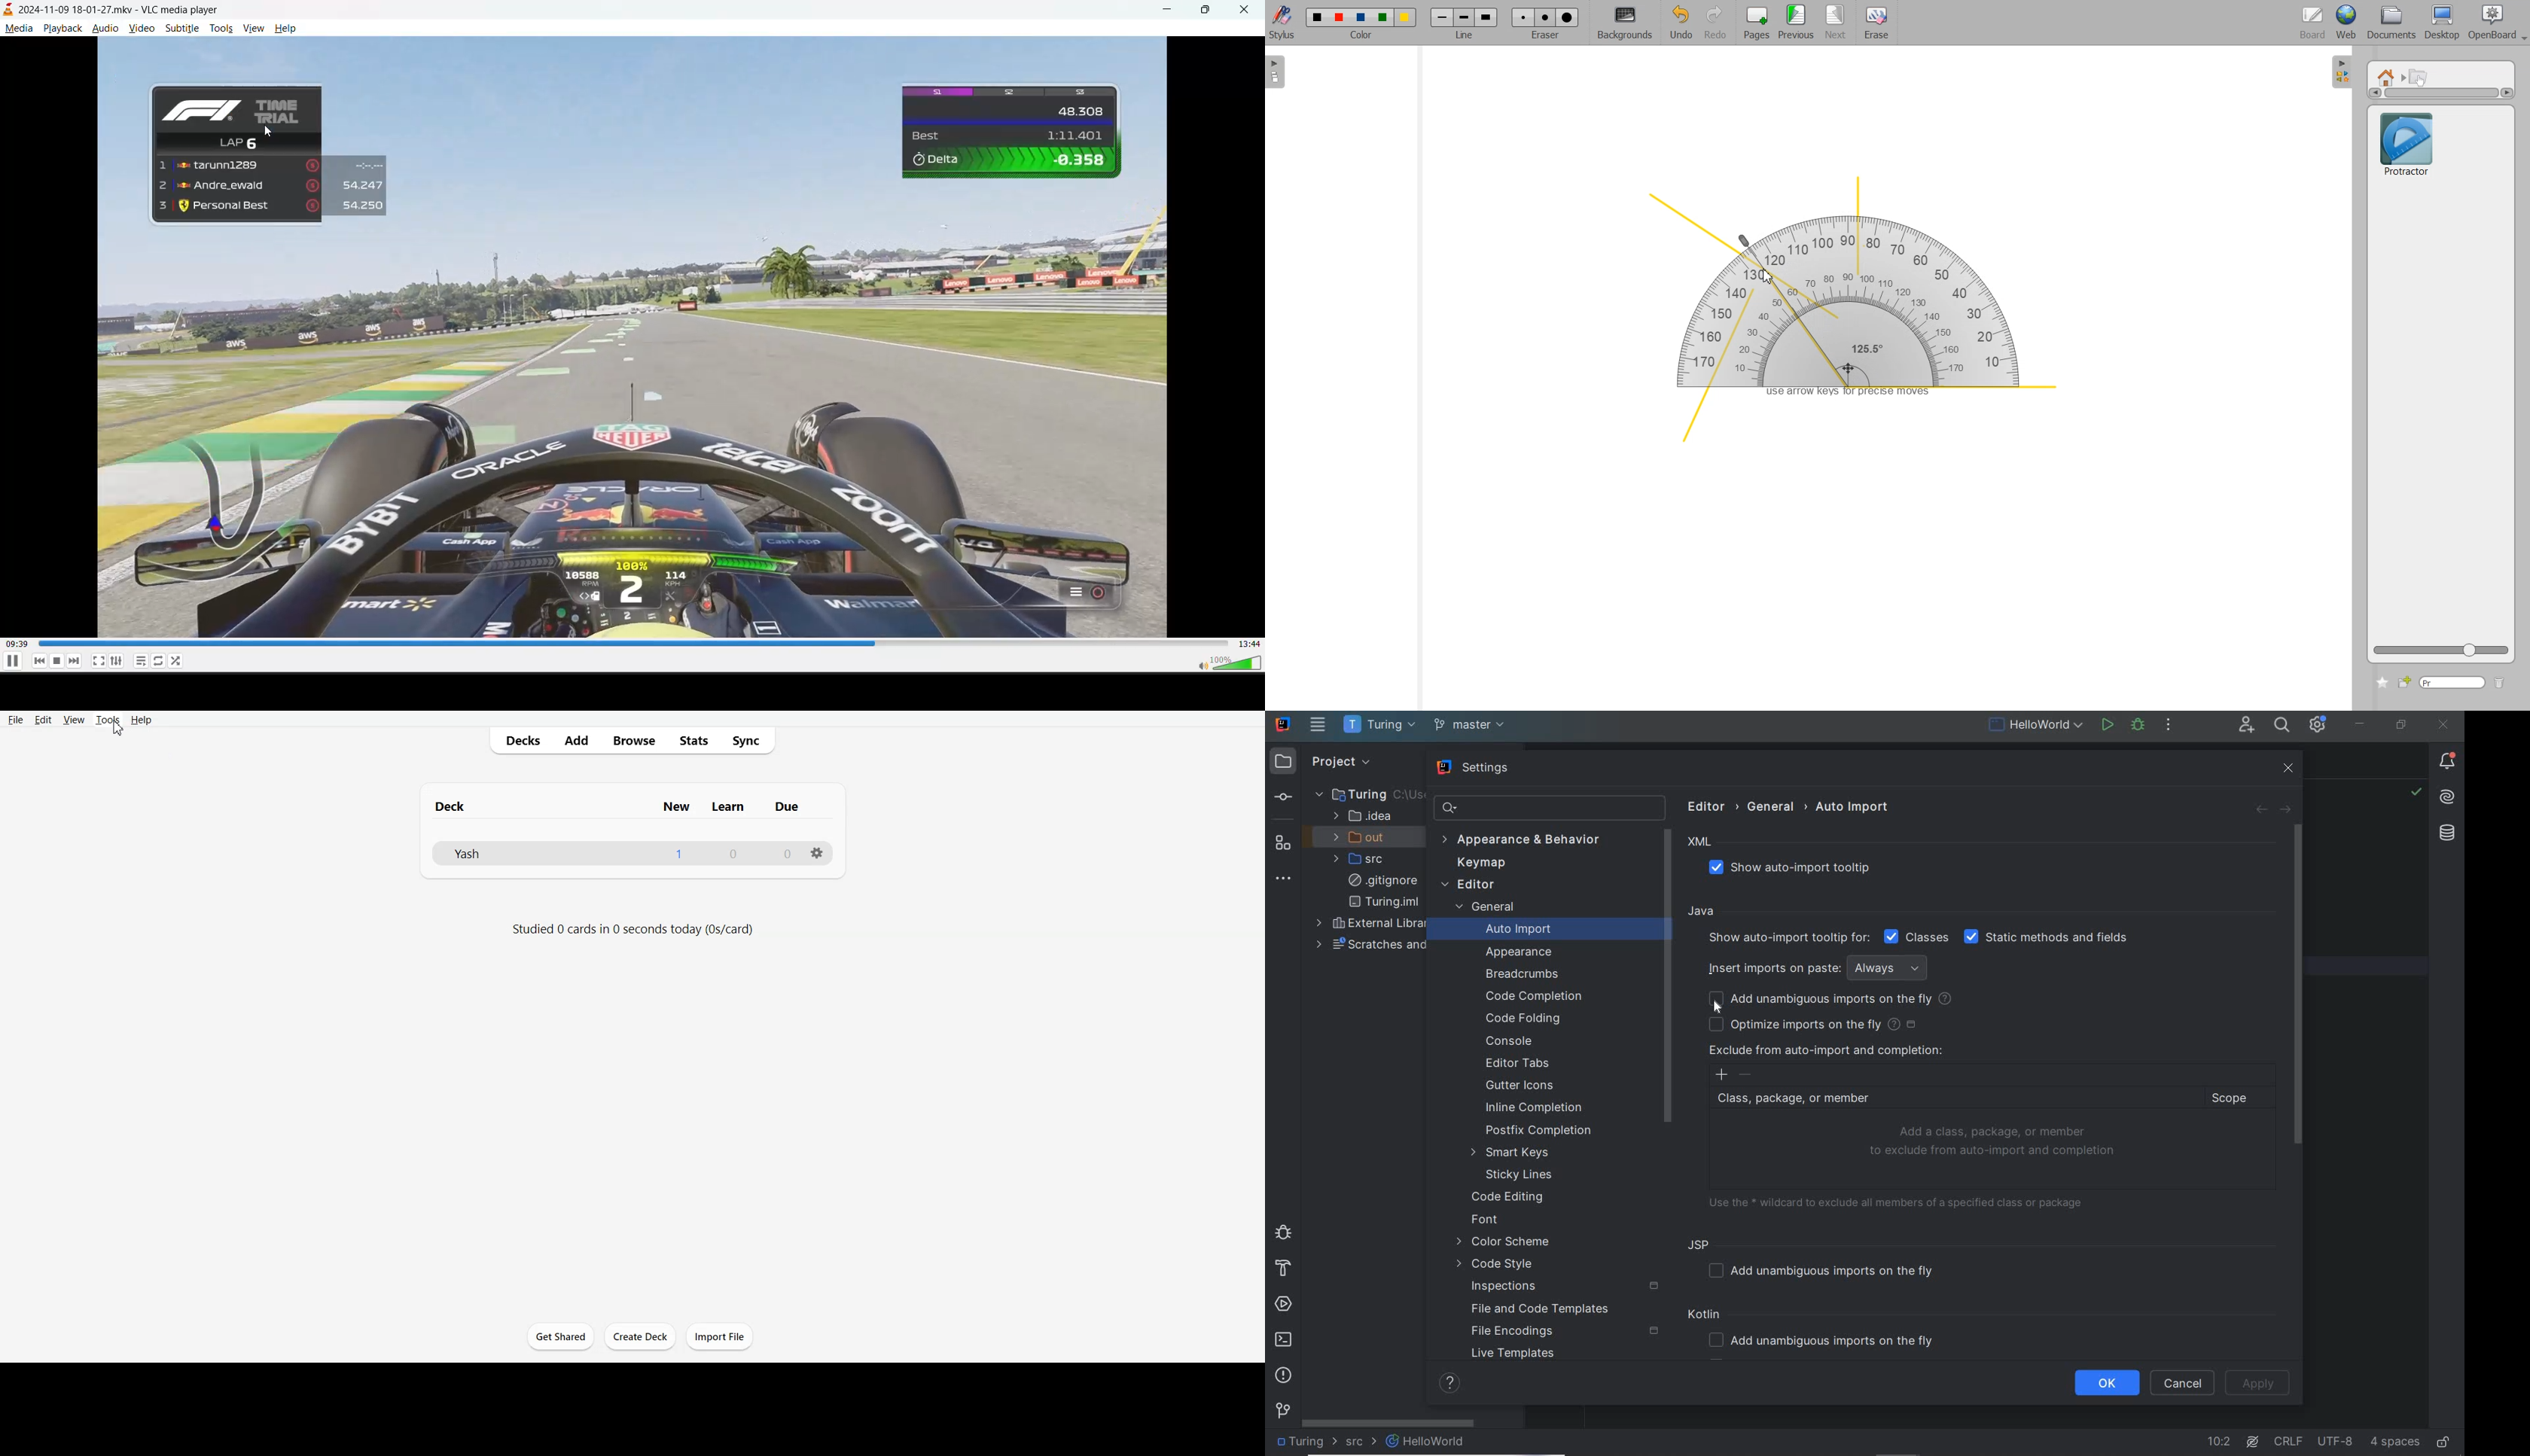  What do you see at coordinates (1837, 23) in the screenshot?
I see `Next` at bounding box center [1837, 23].